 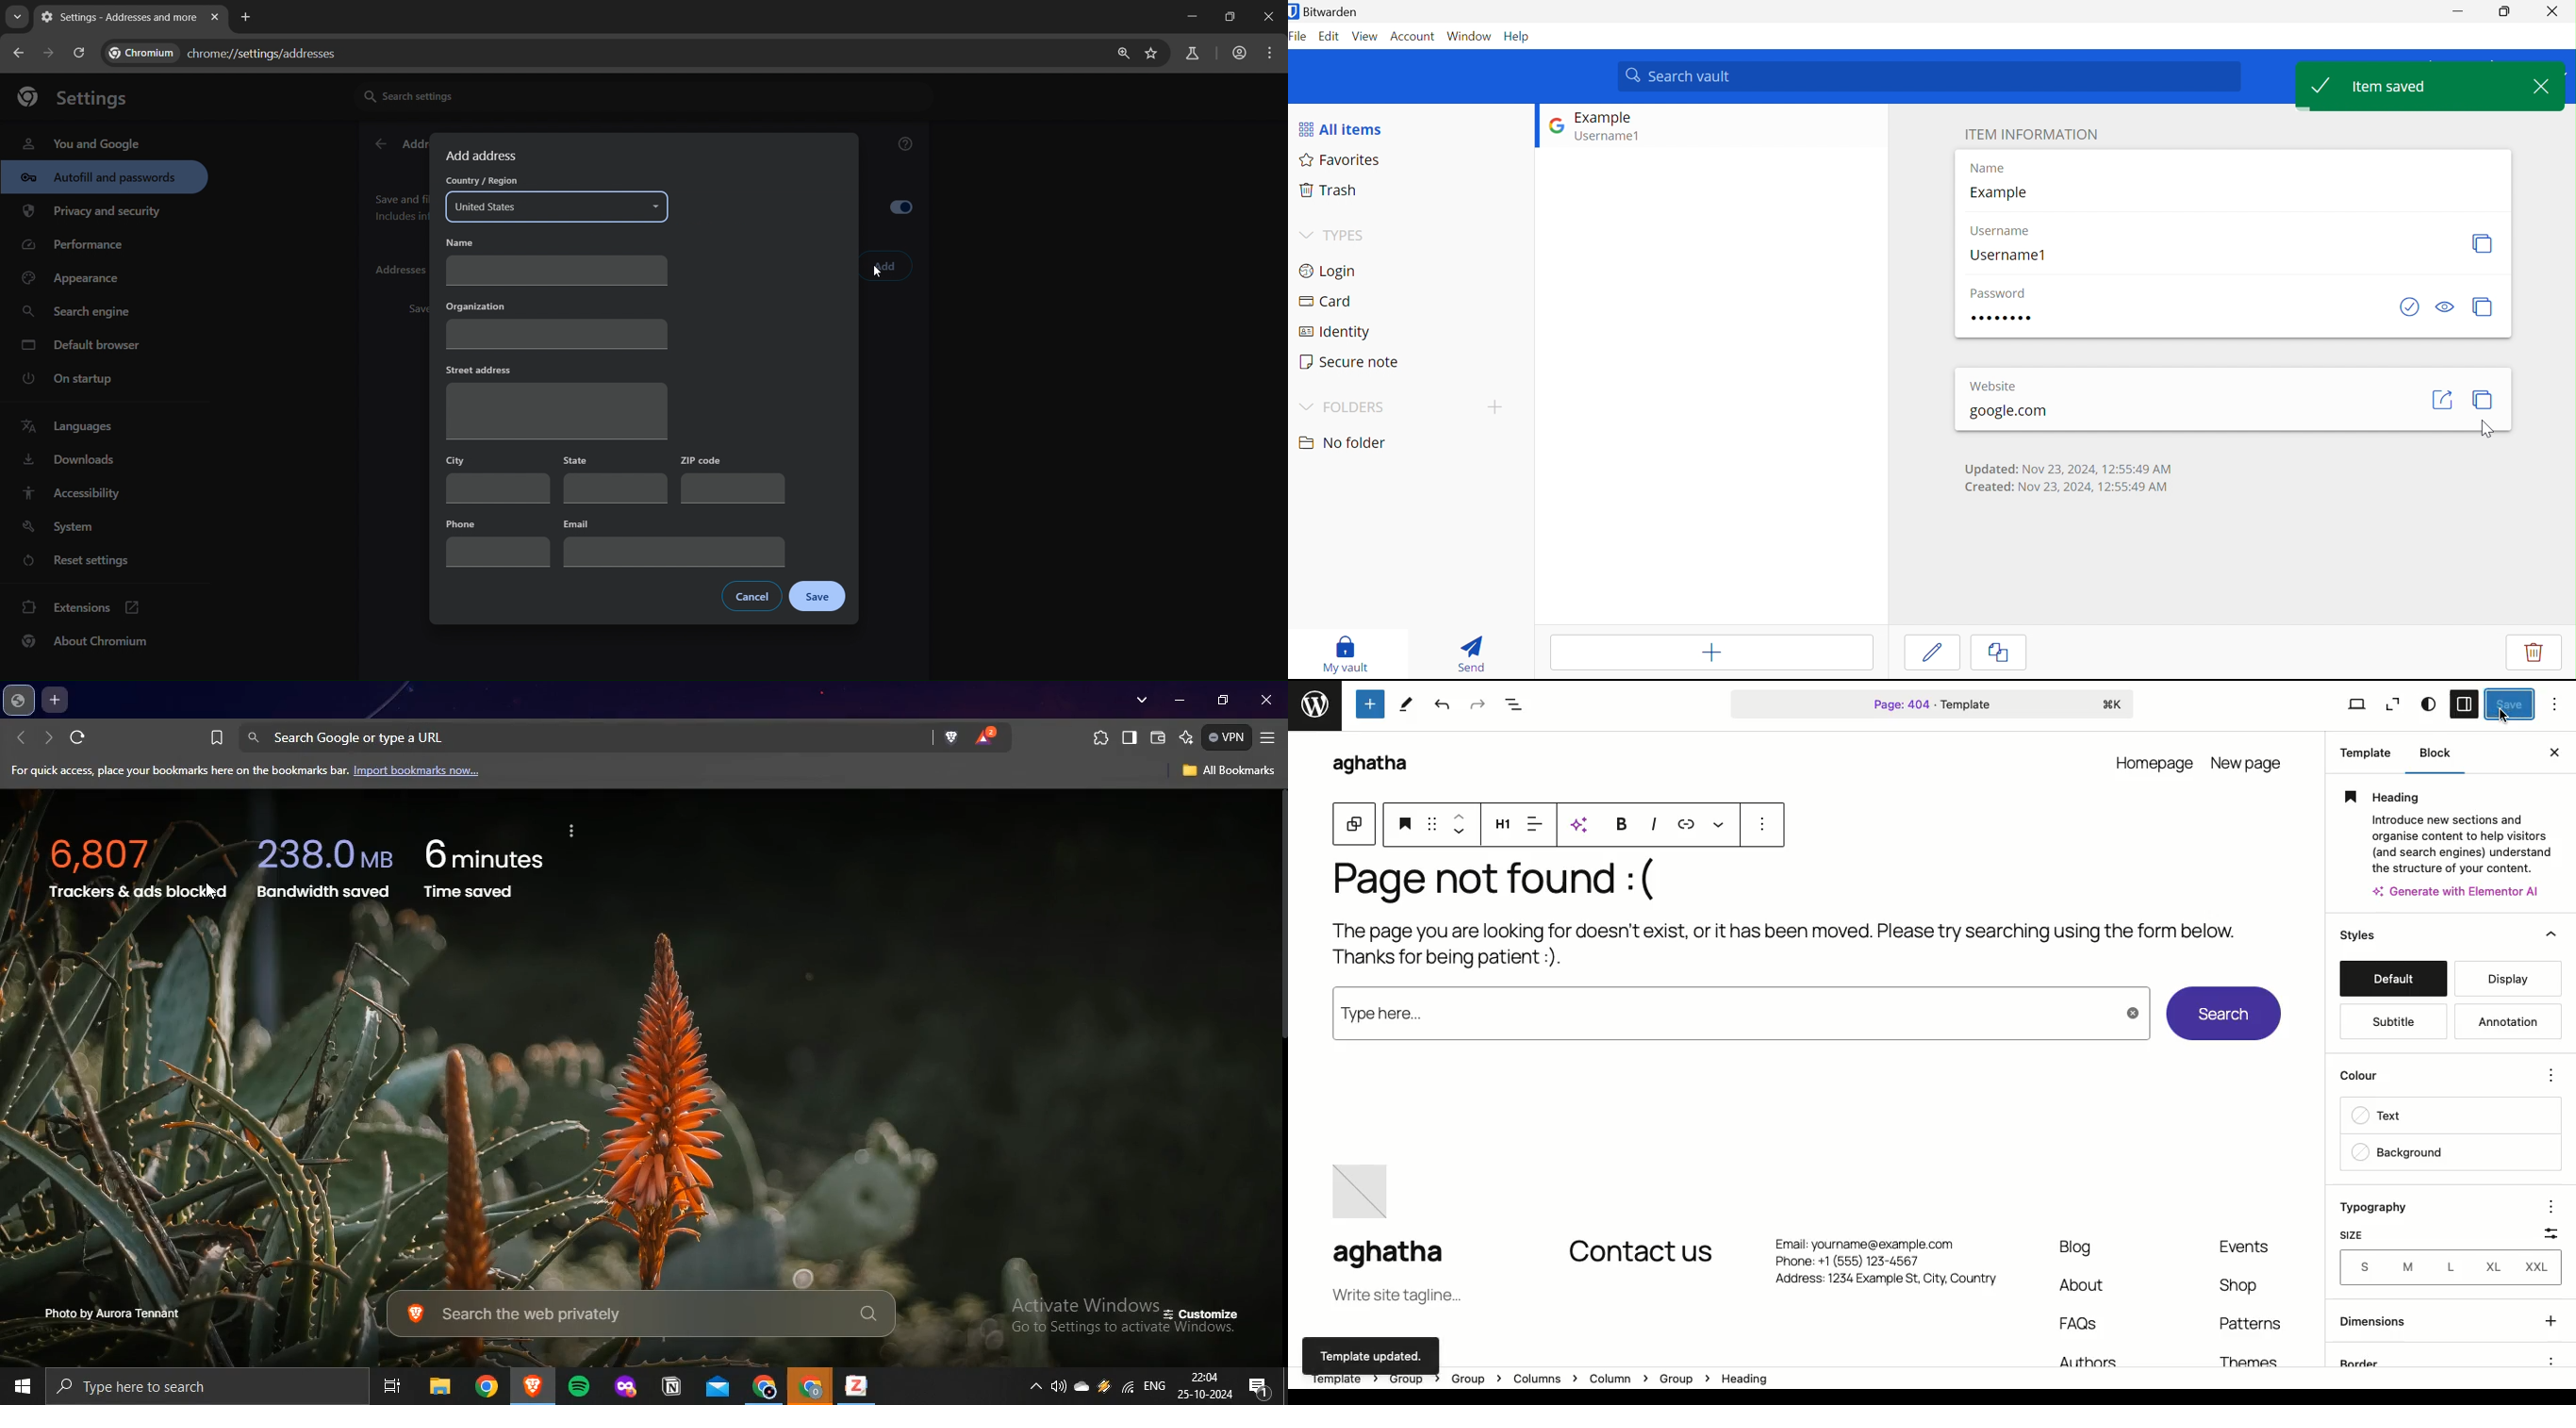 What do you see at coordinates (1325, 300) in the screenshot?
I see `Card` at bounding box center [1325, 300].